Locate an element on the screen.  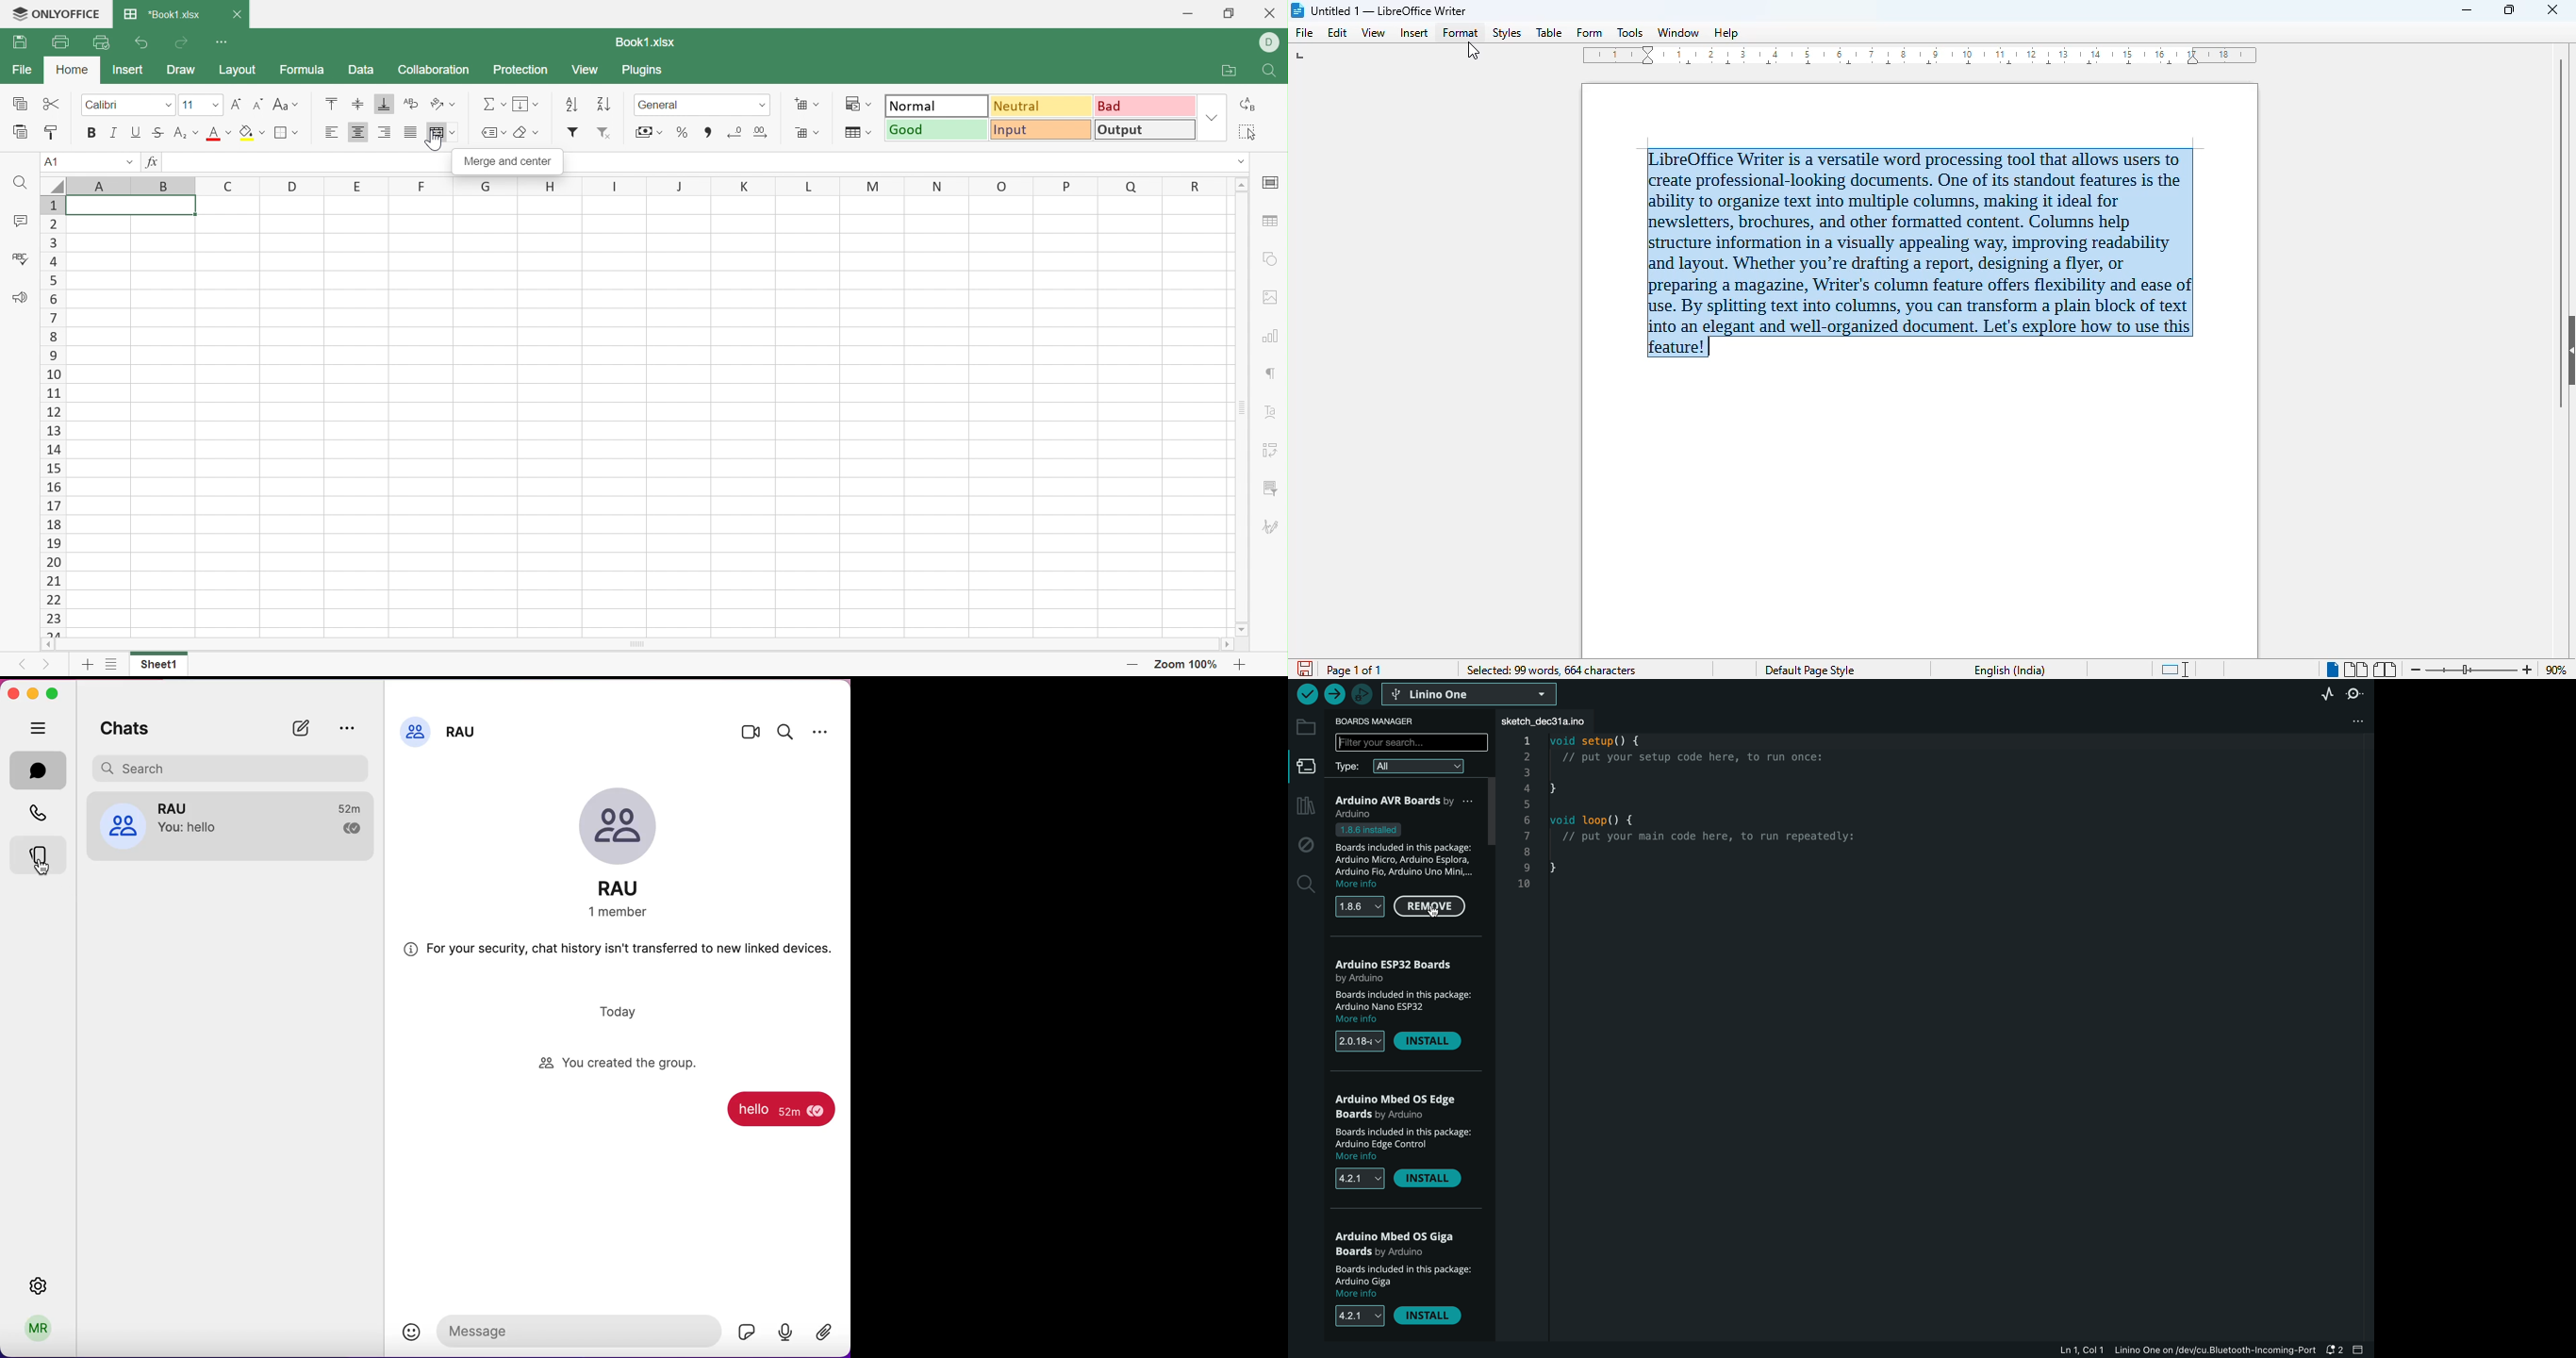
Save is located at coordinates (22, 44).